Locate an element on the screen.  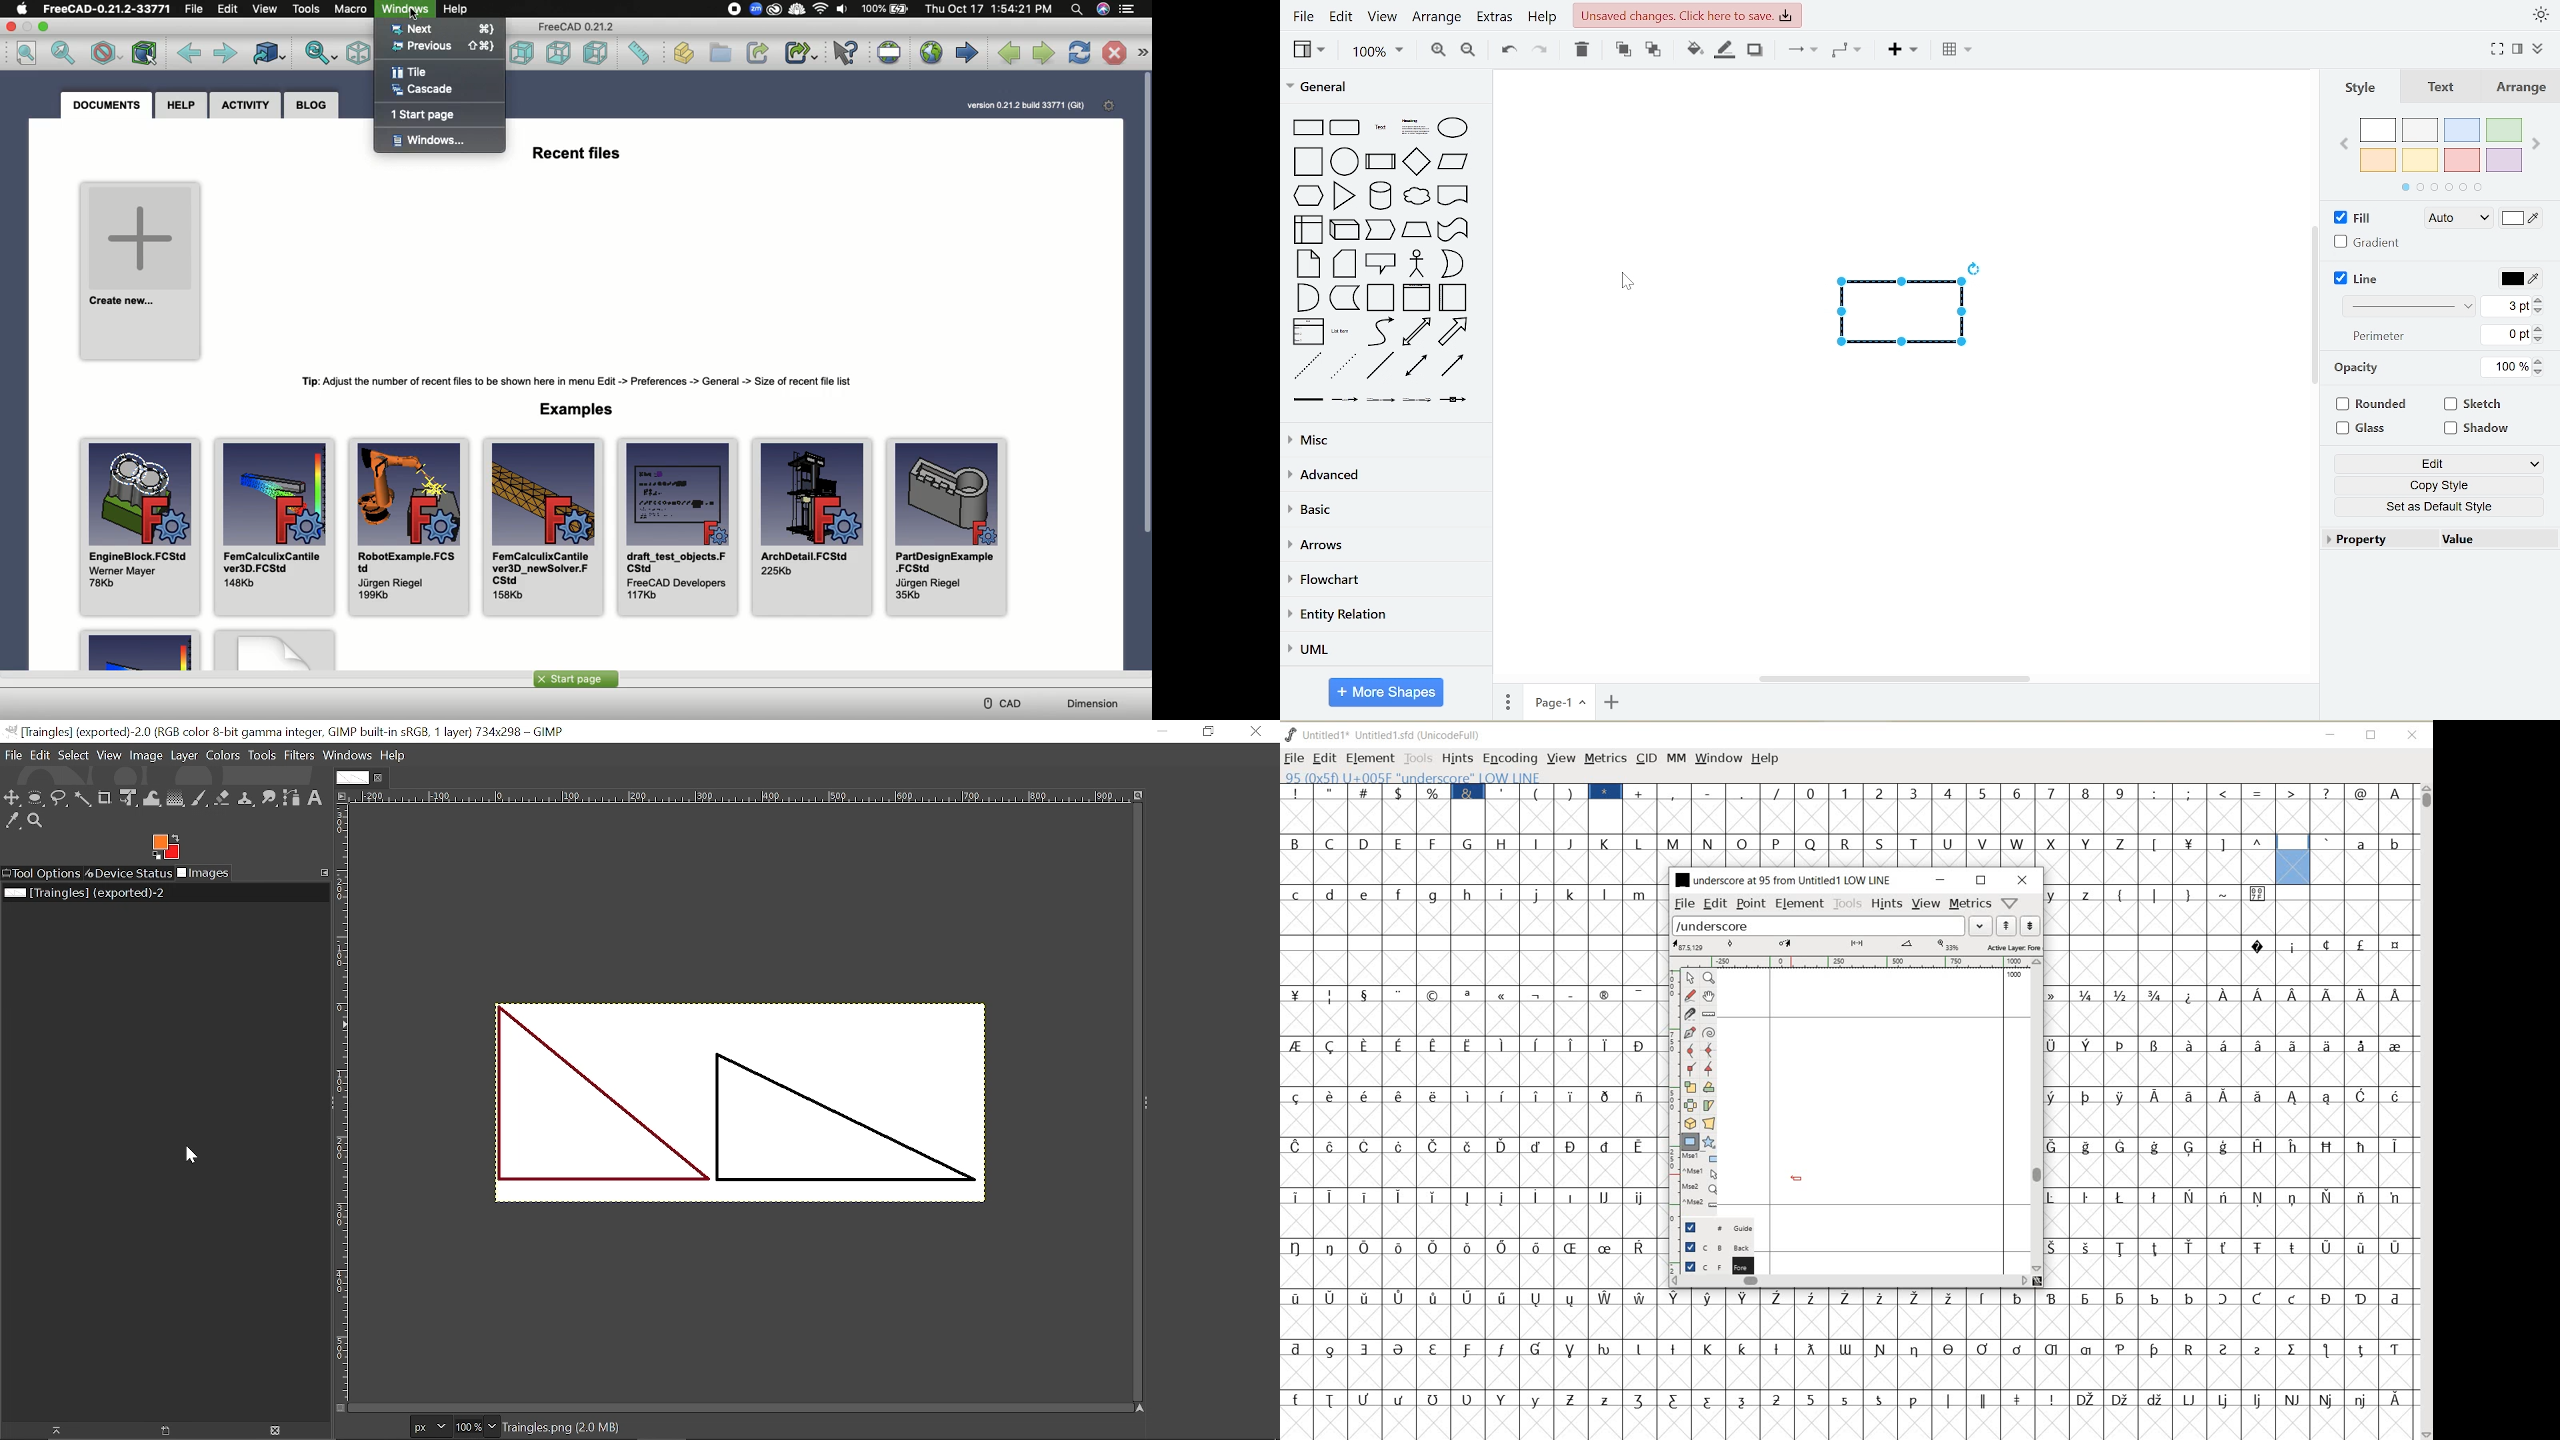
1 start page is located at coordinates (423, 113).